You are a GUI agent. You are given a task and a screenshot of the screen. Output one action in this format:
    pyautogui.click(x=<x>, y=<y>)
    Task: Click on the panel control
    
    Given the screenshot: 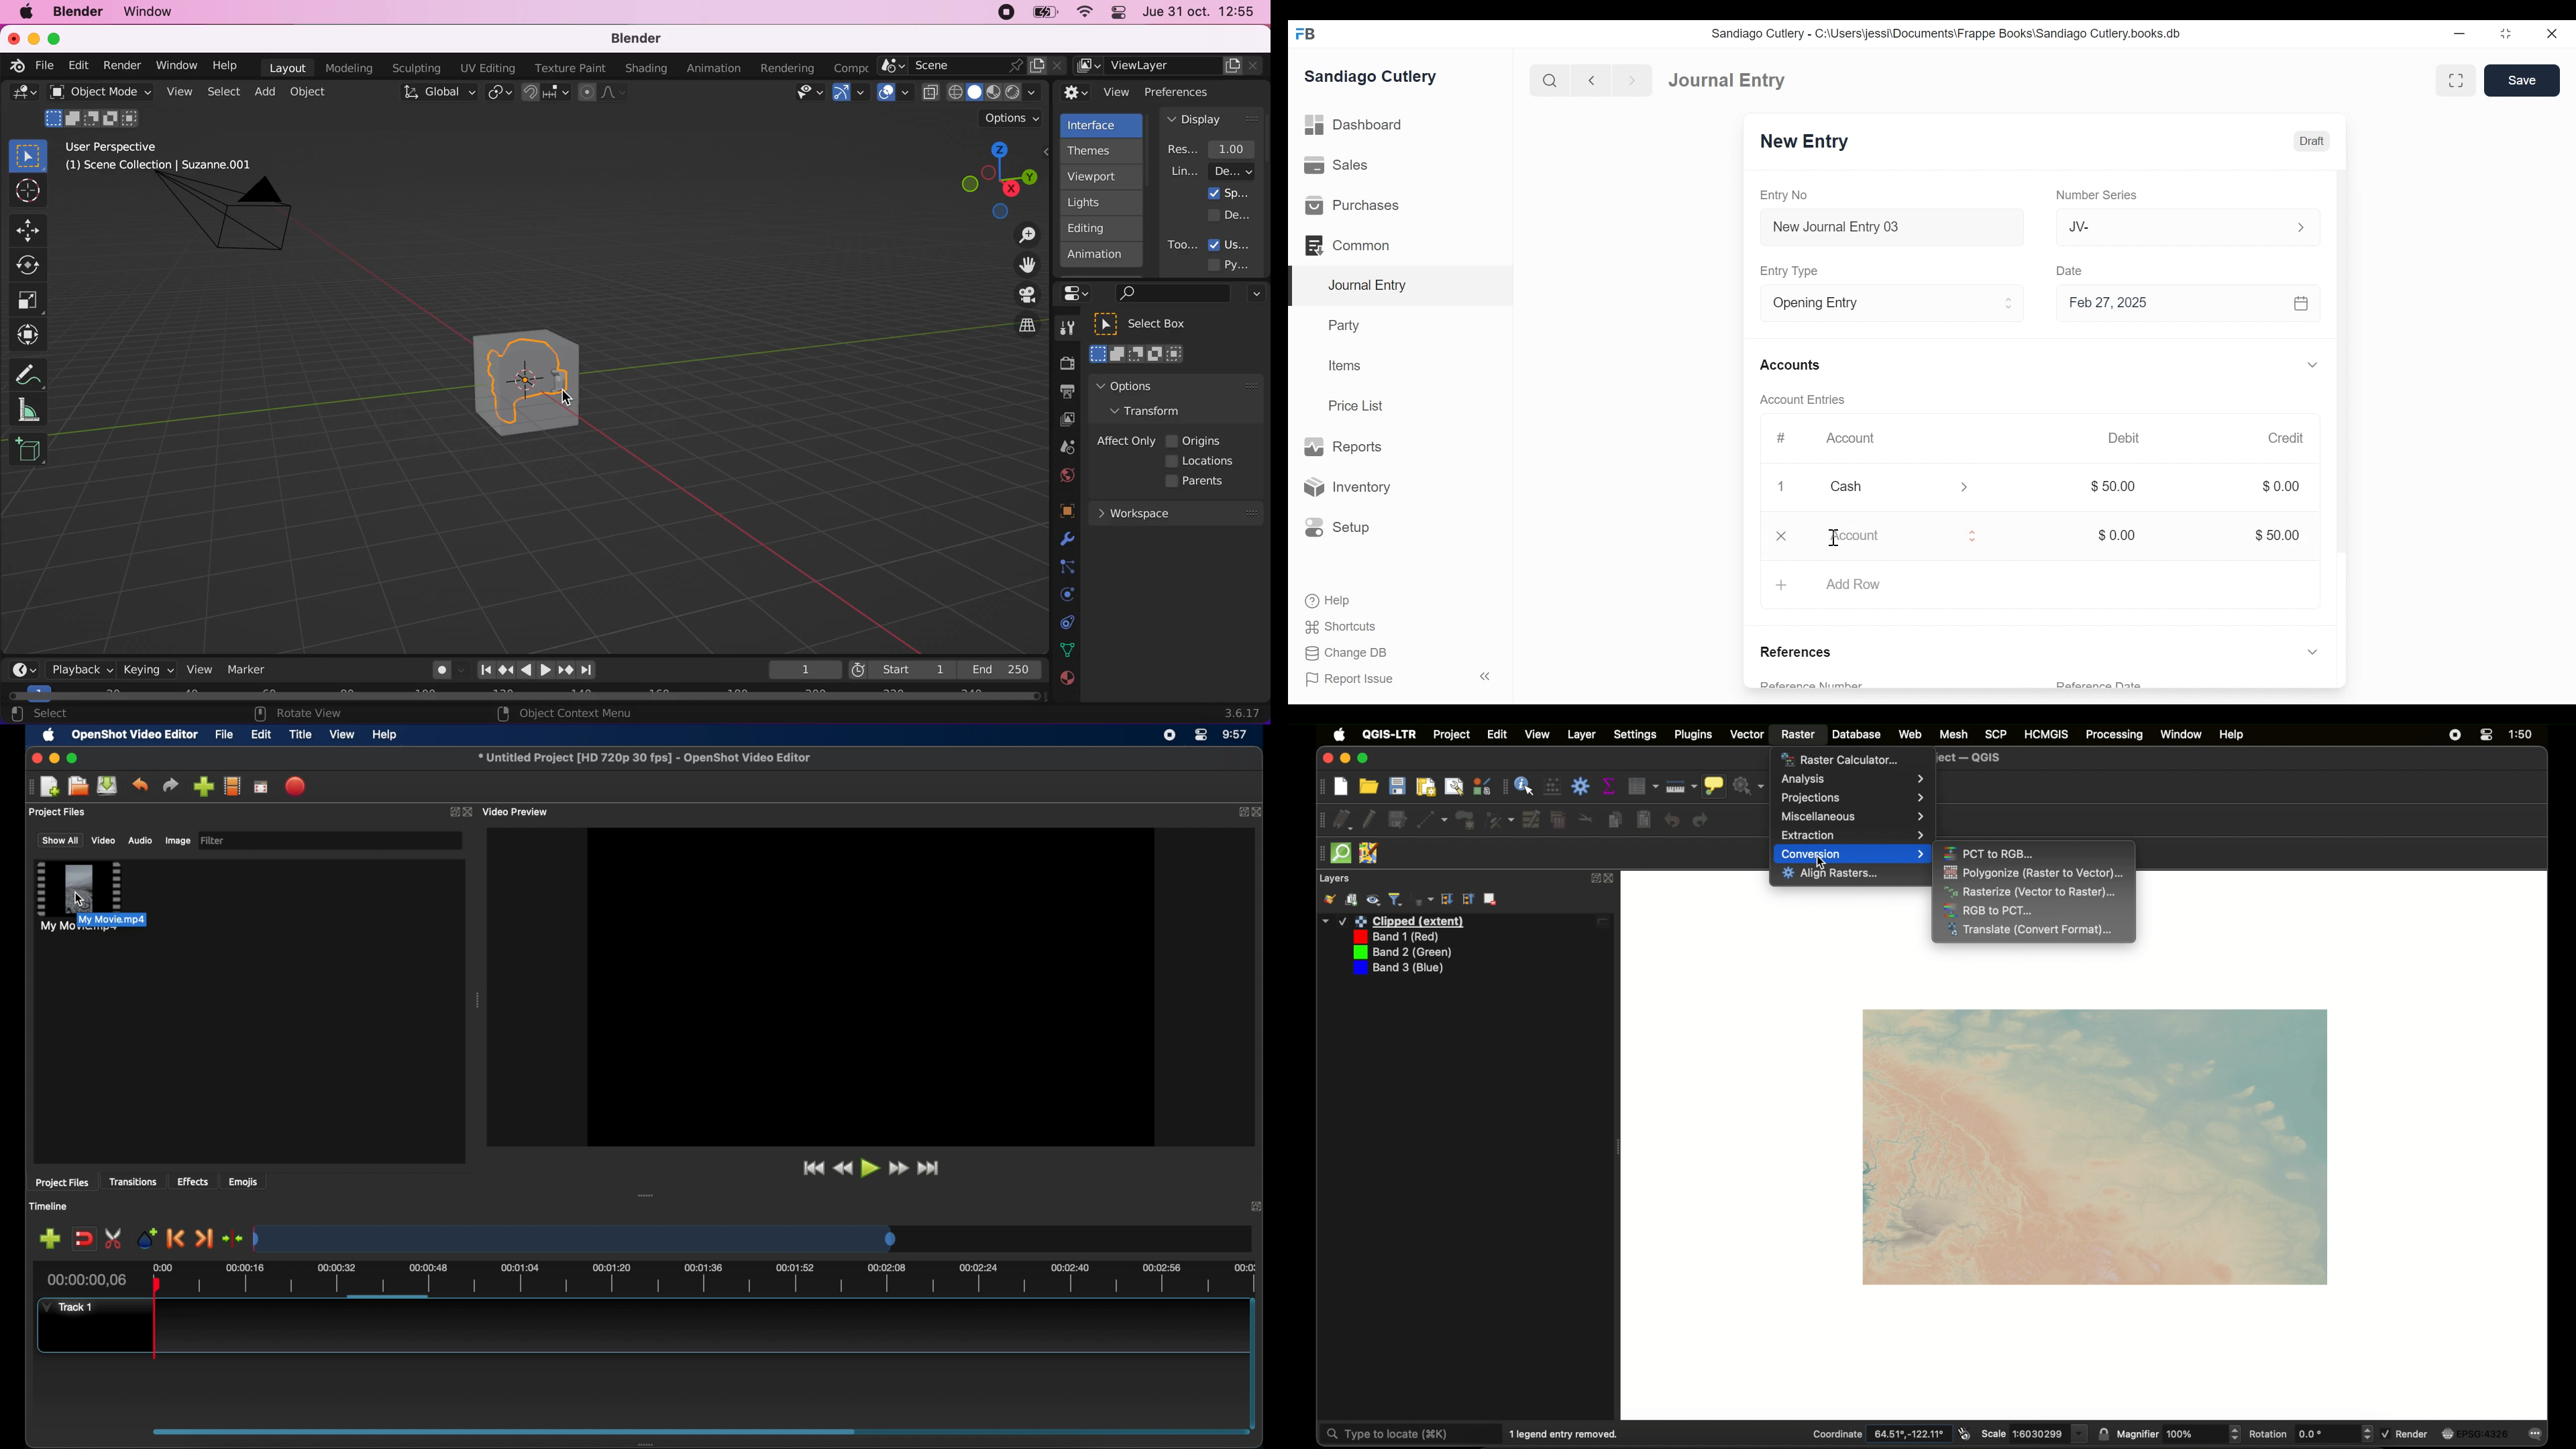 What is the action you would take?
    pyautogui.click(x=1079, y=294)
    